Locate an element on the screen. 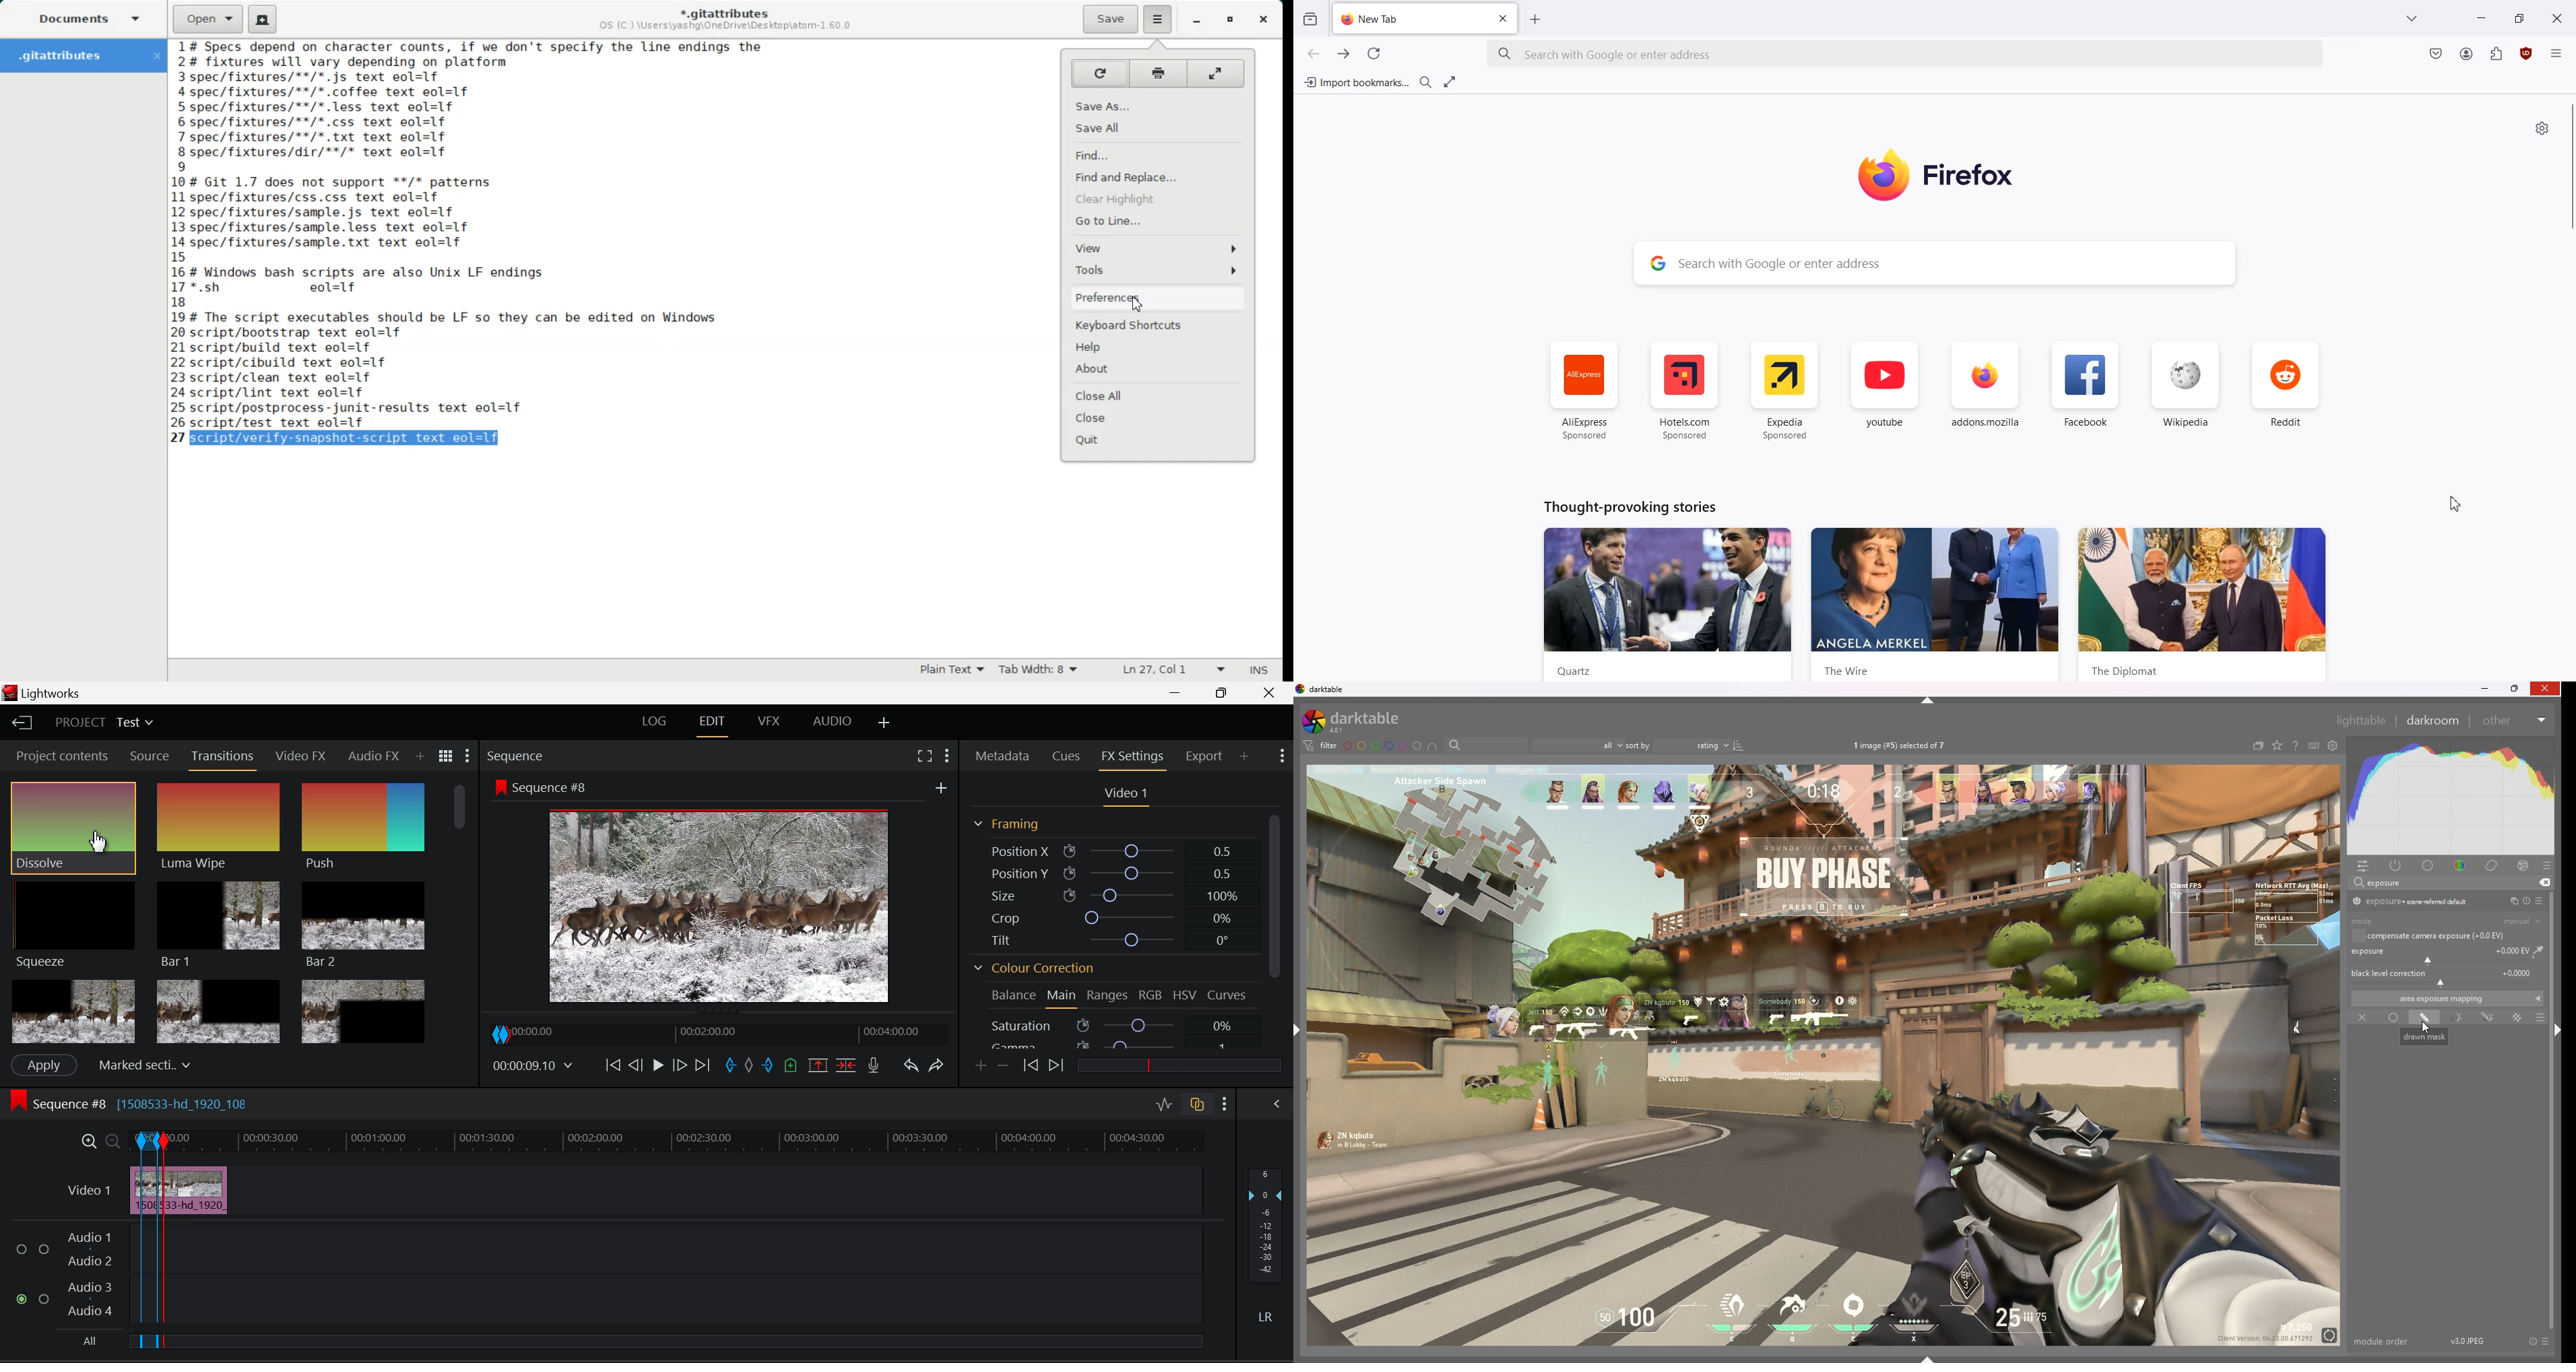 This screenshot has height=1372, width=2576. Save is located at coordinates (1110, 19).